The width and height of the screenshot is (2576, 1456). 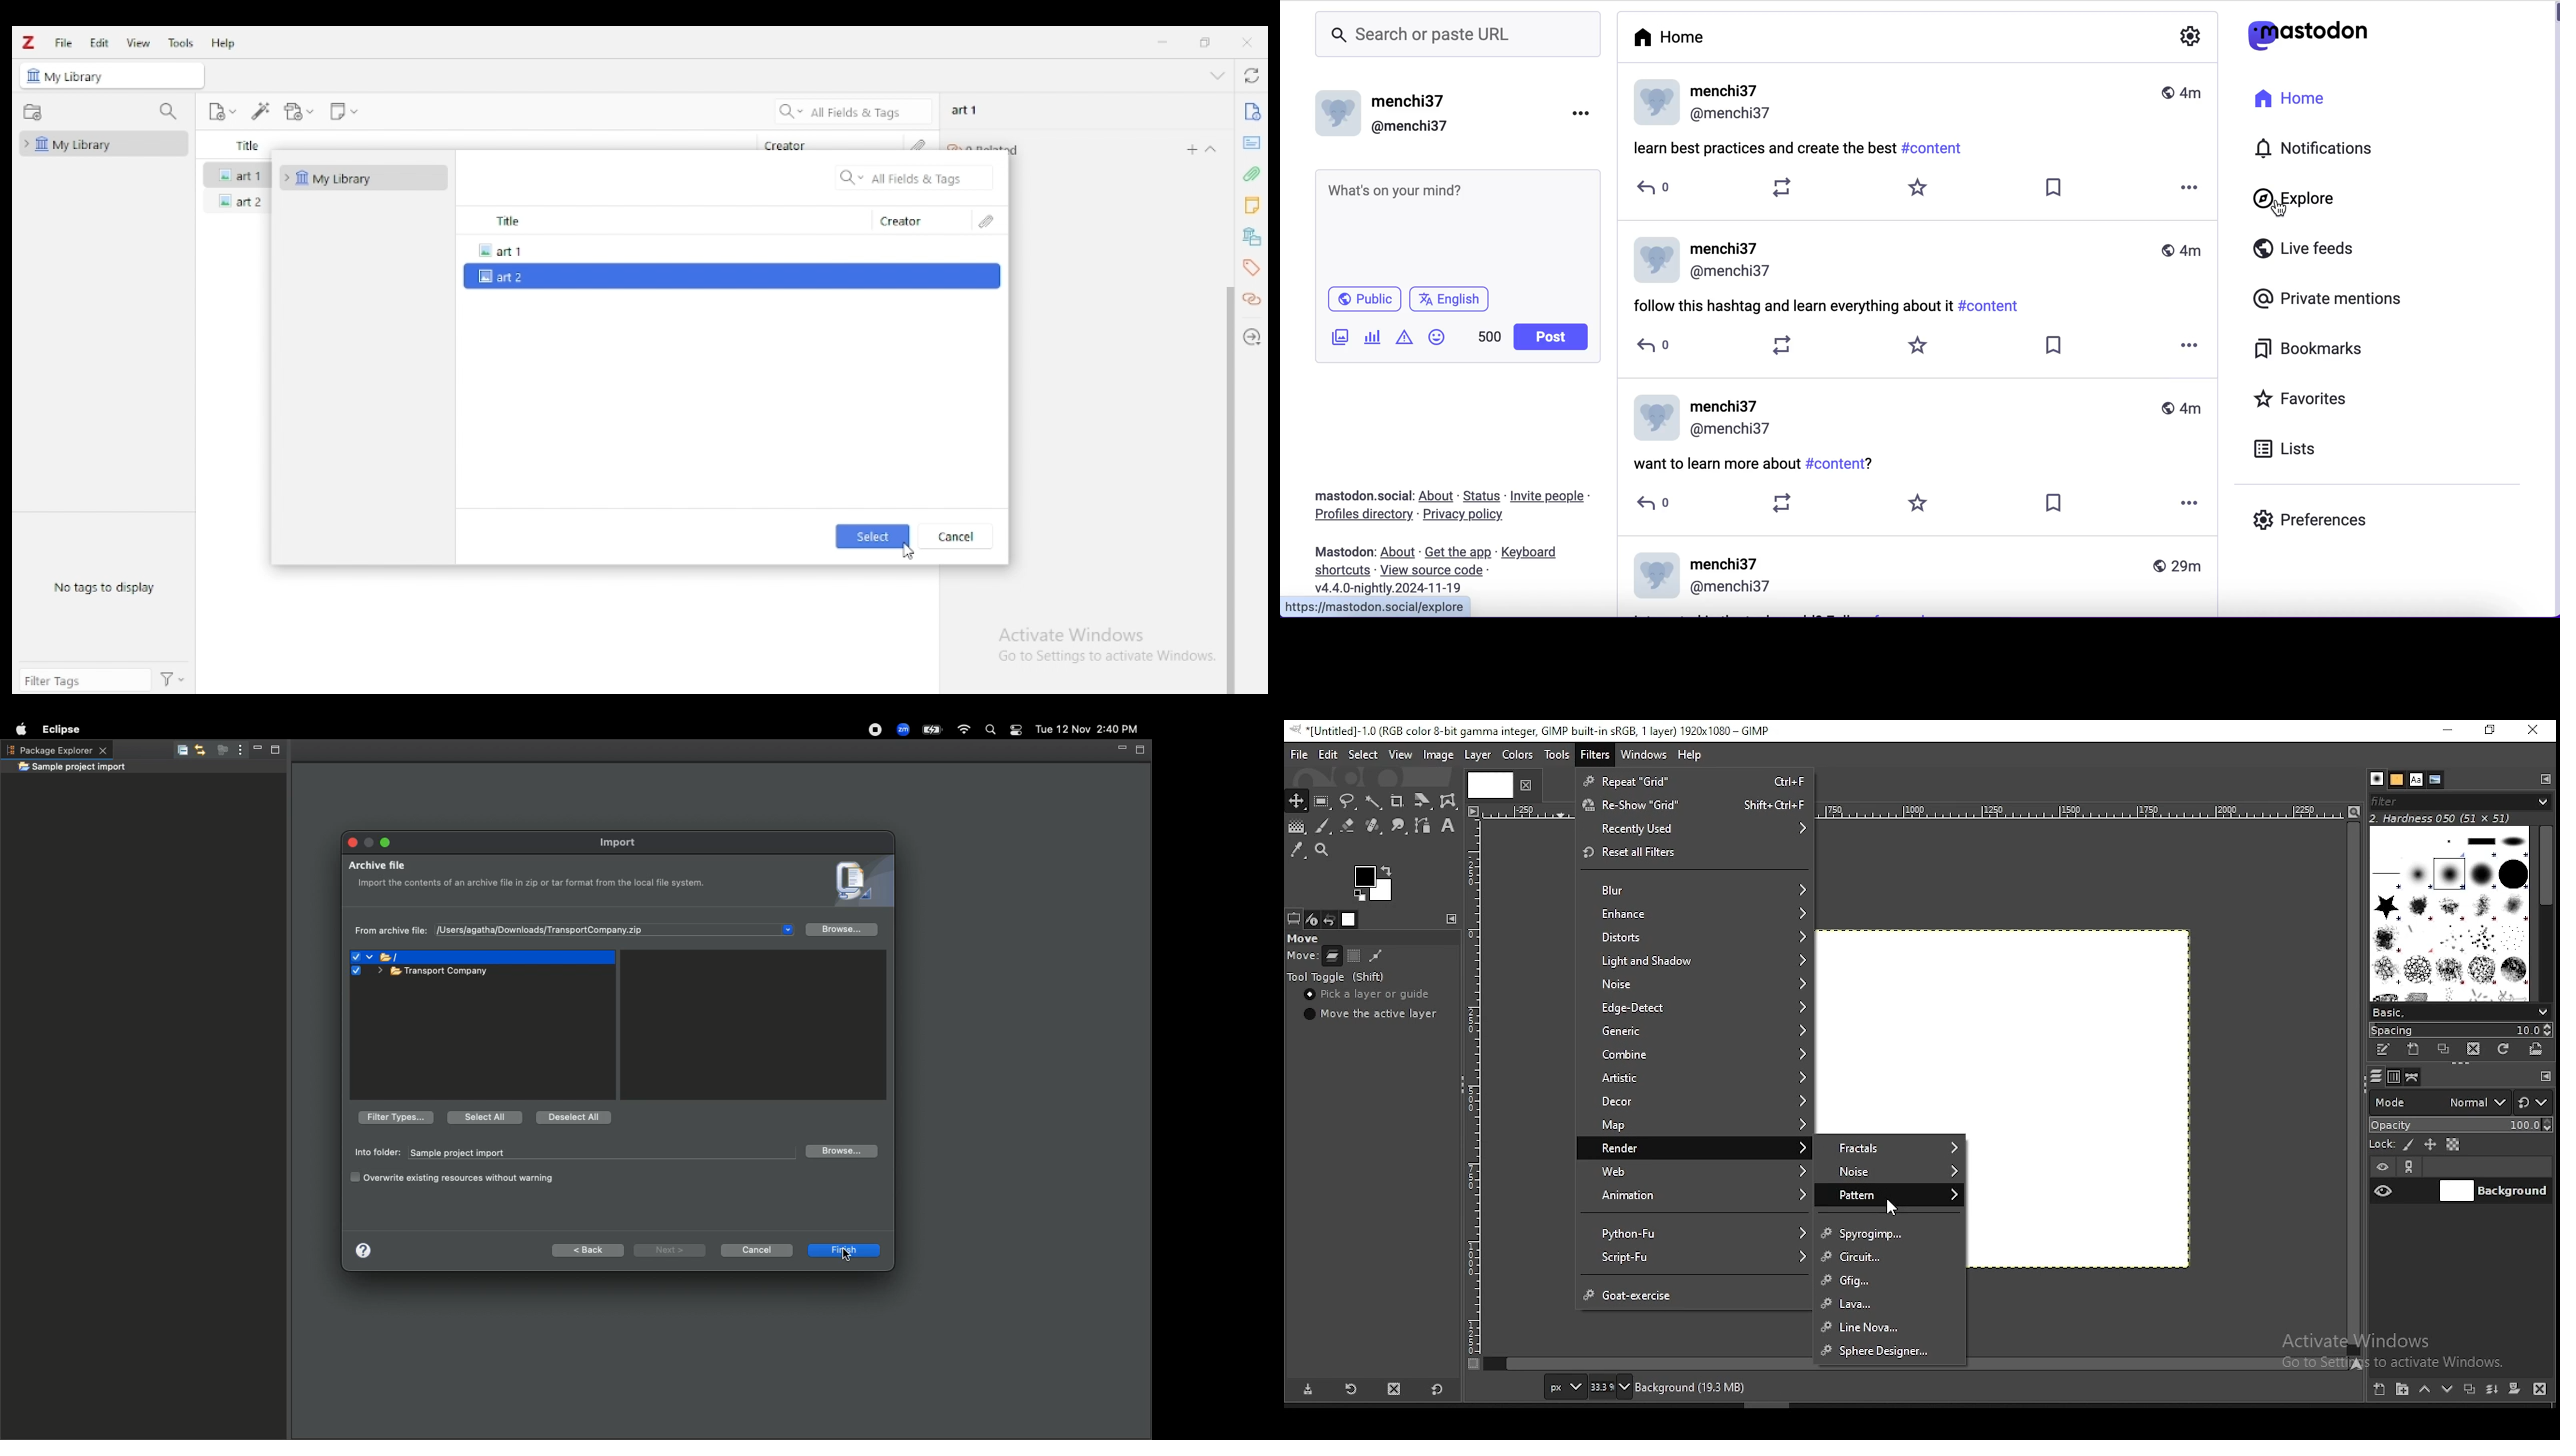 What do you see at coordinates (1472, 515) in the screenshot?
I see `privacy policy` at bounding box center [1472, 515].